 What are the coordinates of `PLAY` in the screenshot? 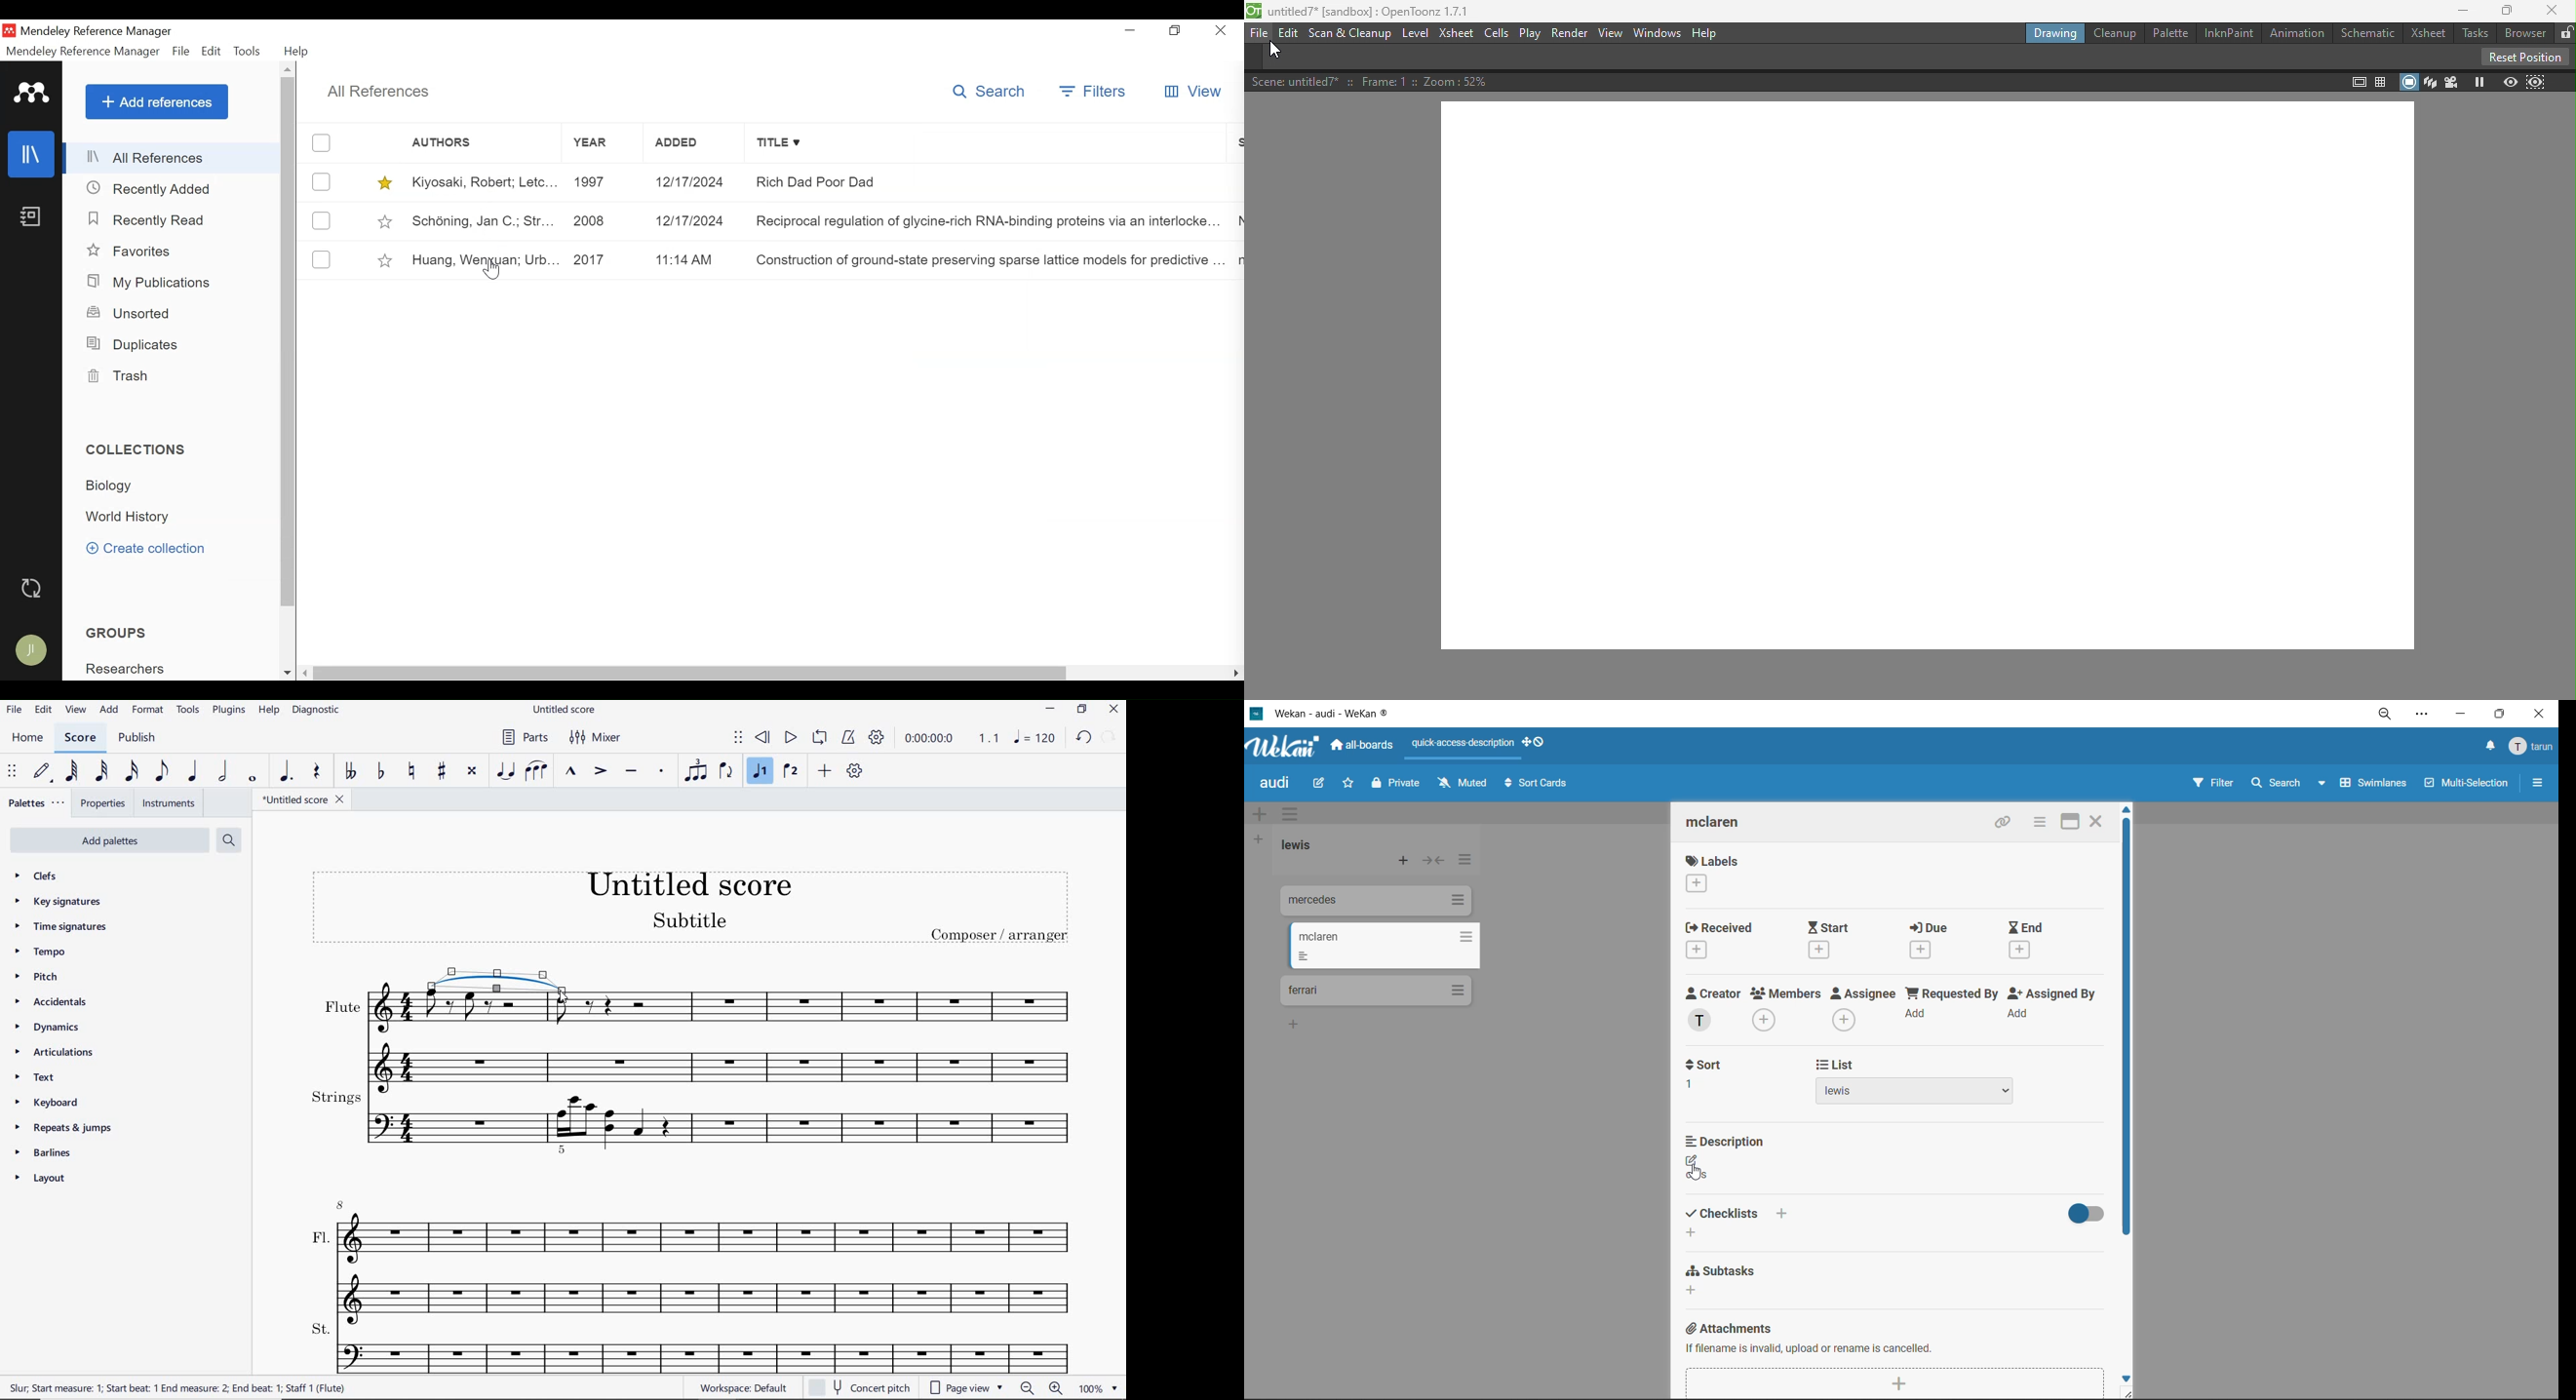 It's located at (791, 736).